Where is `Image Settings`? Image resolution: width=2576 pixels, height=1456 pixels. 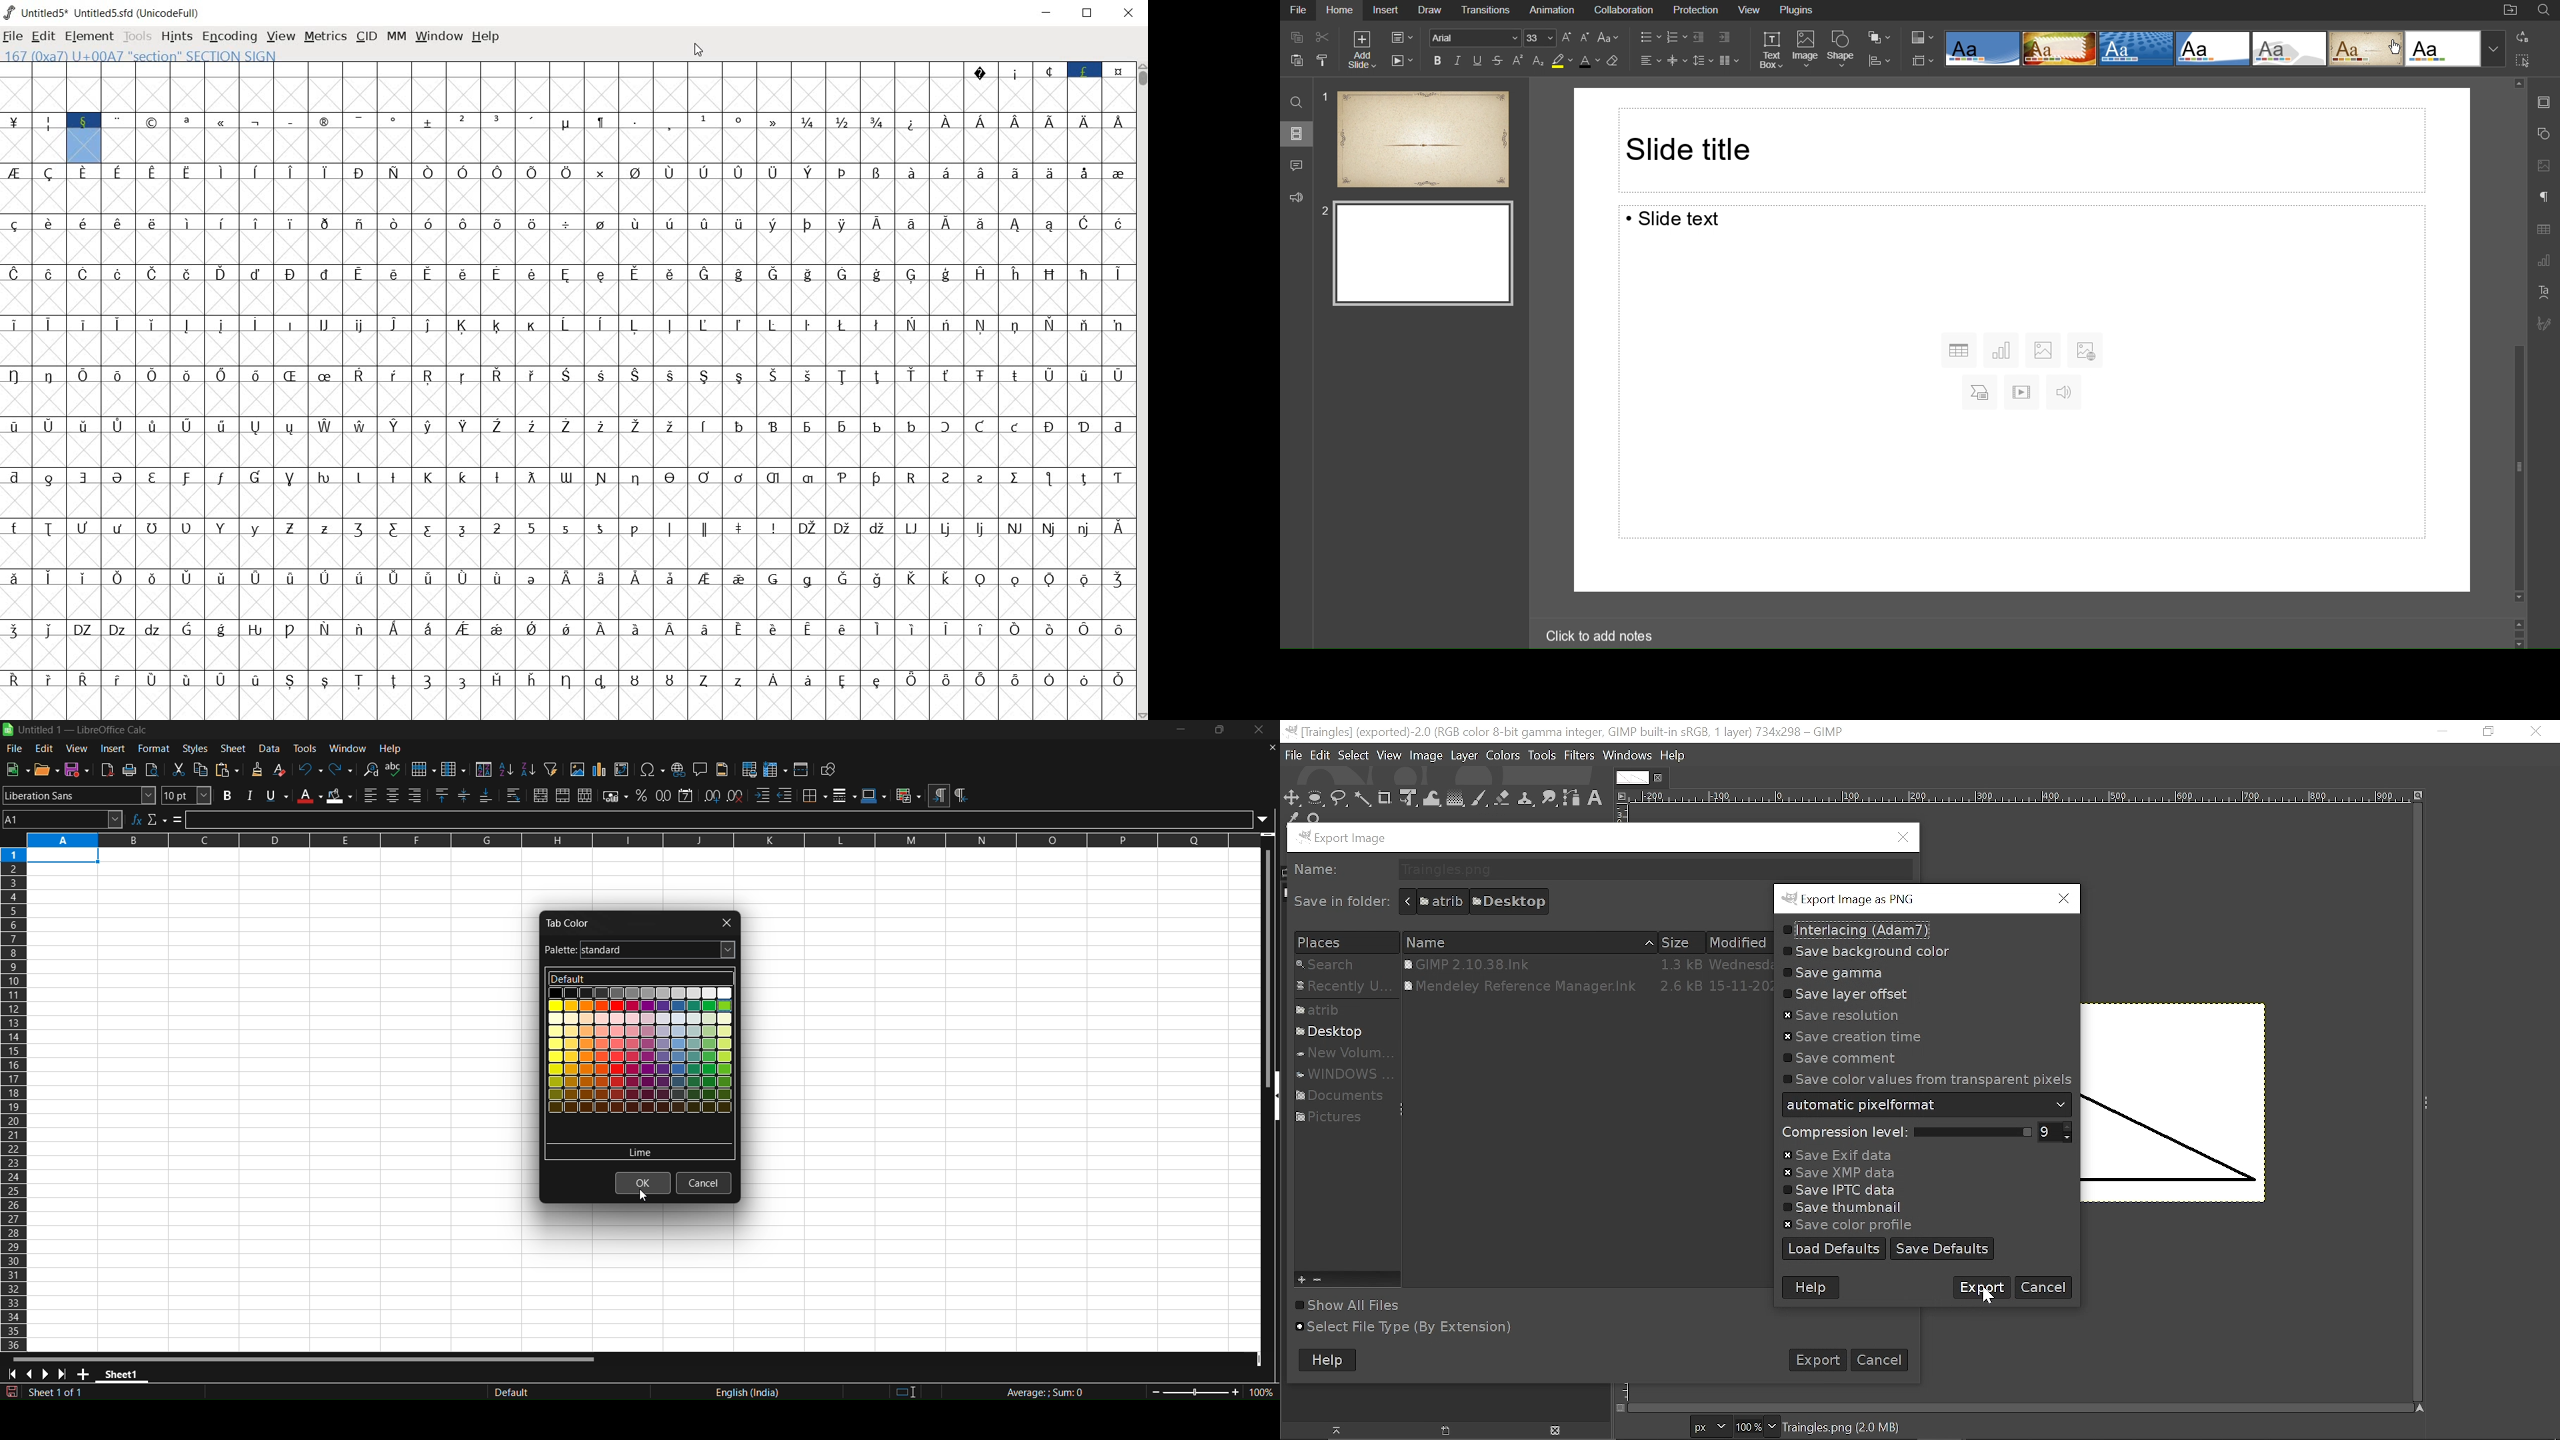
Image Settings is located at coordinates (2543, 167).